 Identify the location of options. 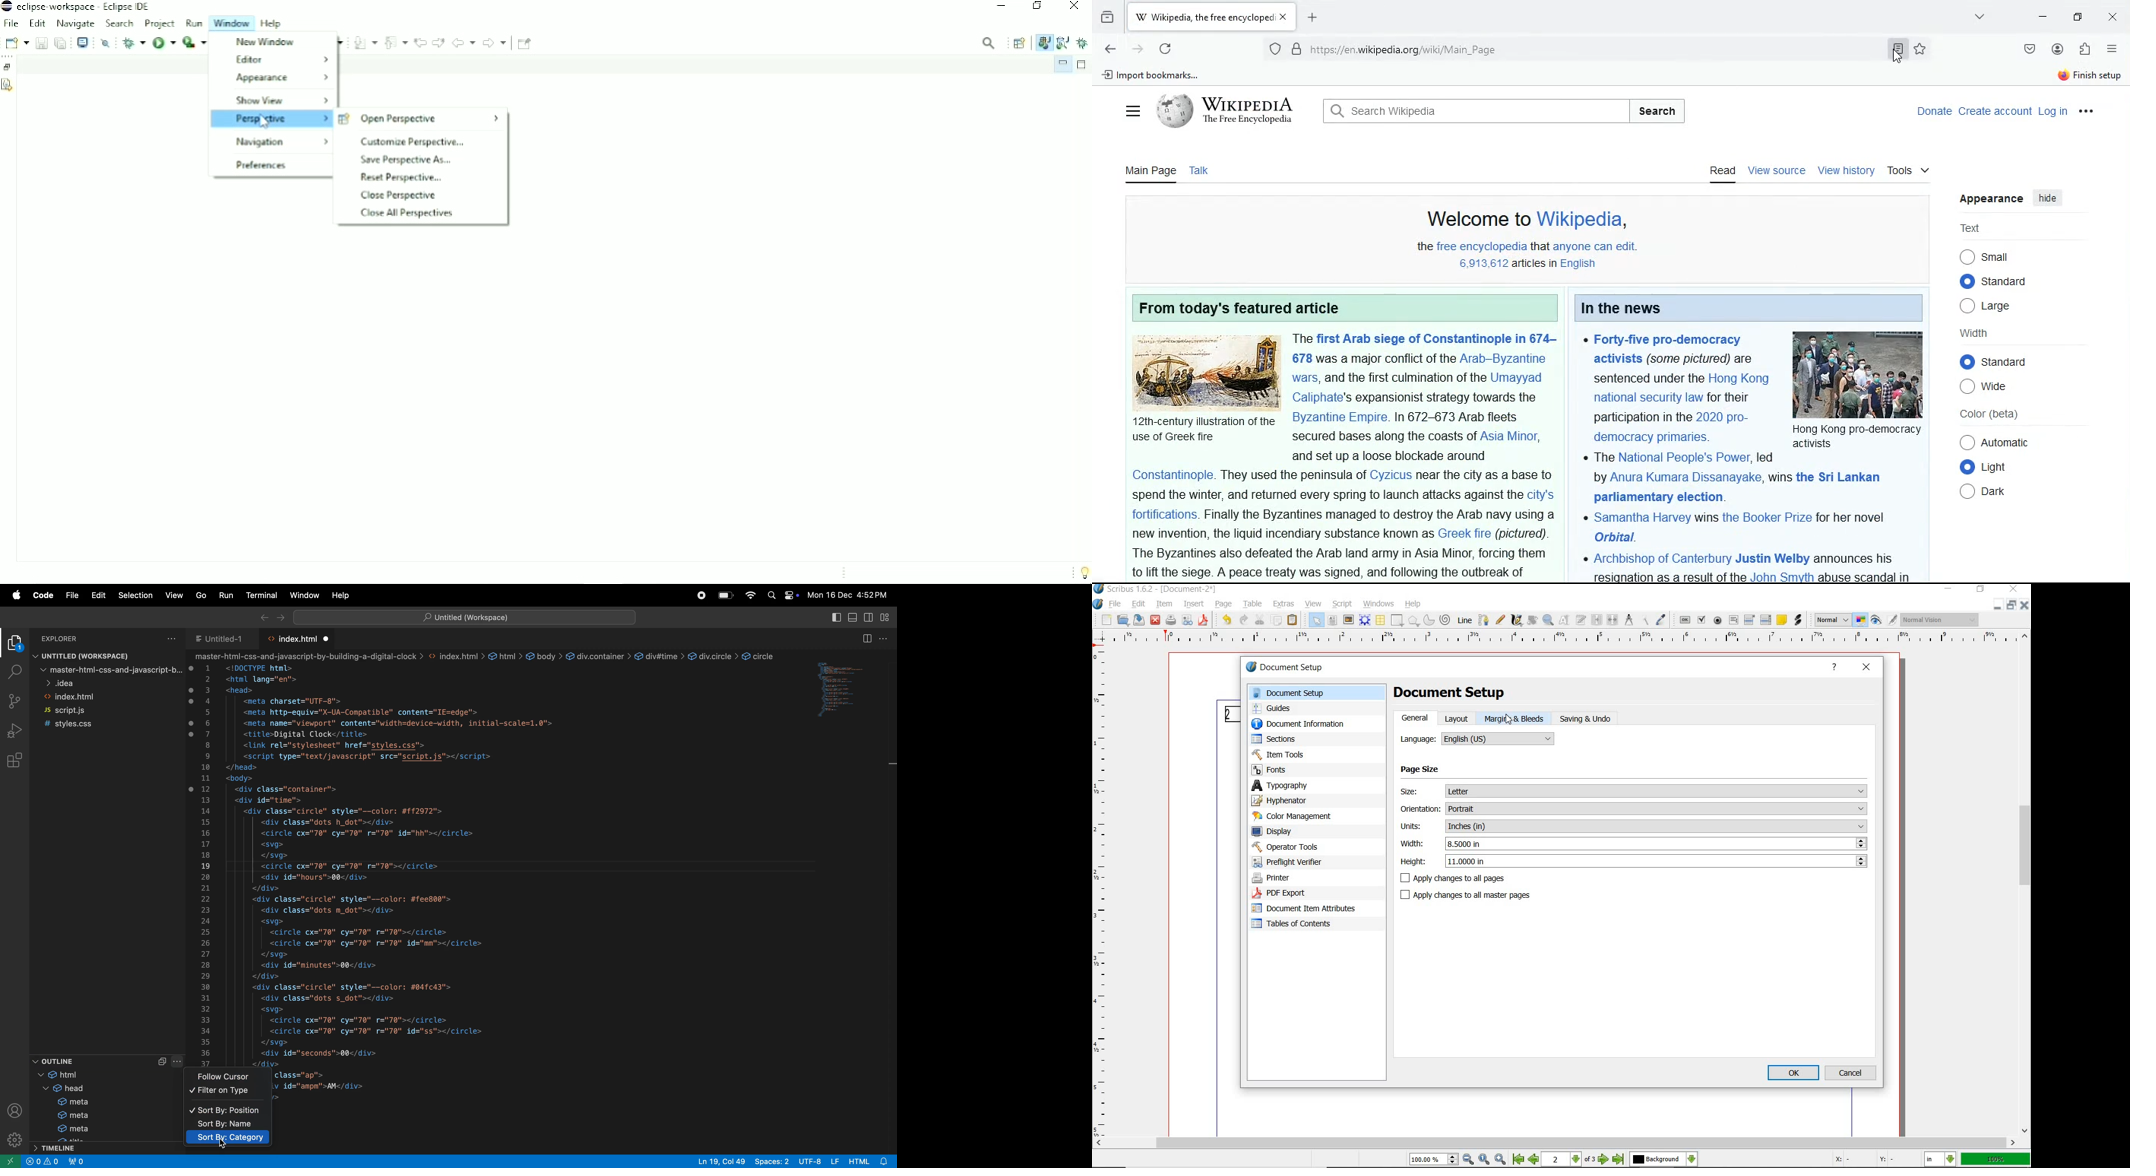
(2112, 49).